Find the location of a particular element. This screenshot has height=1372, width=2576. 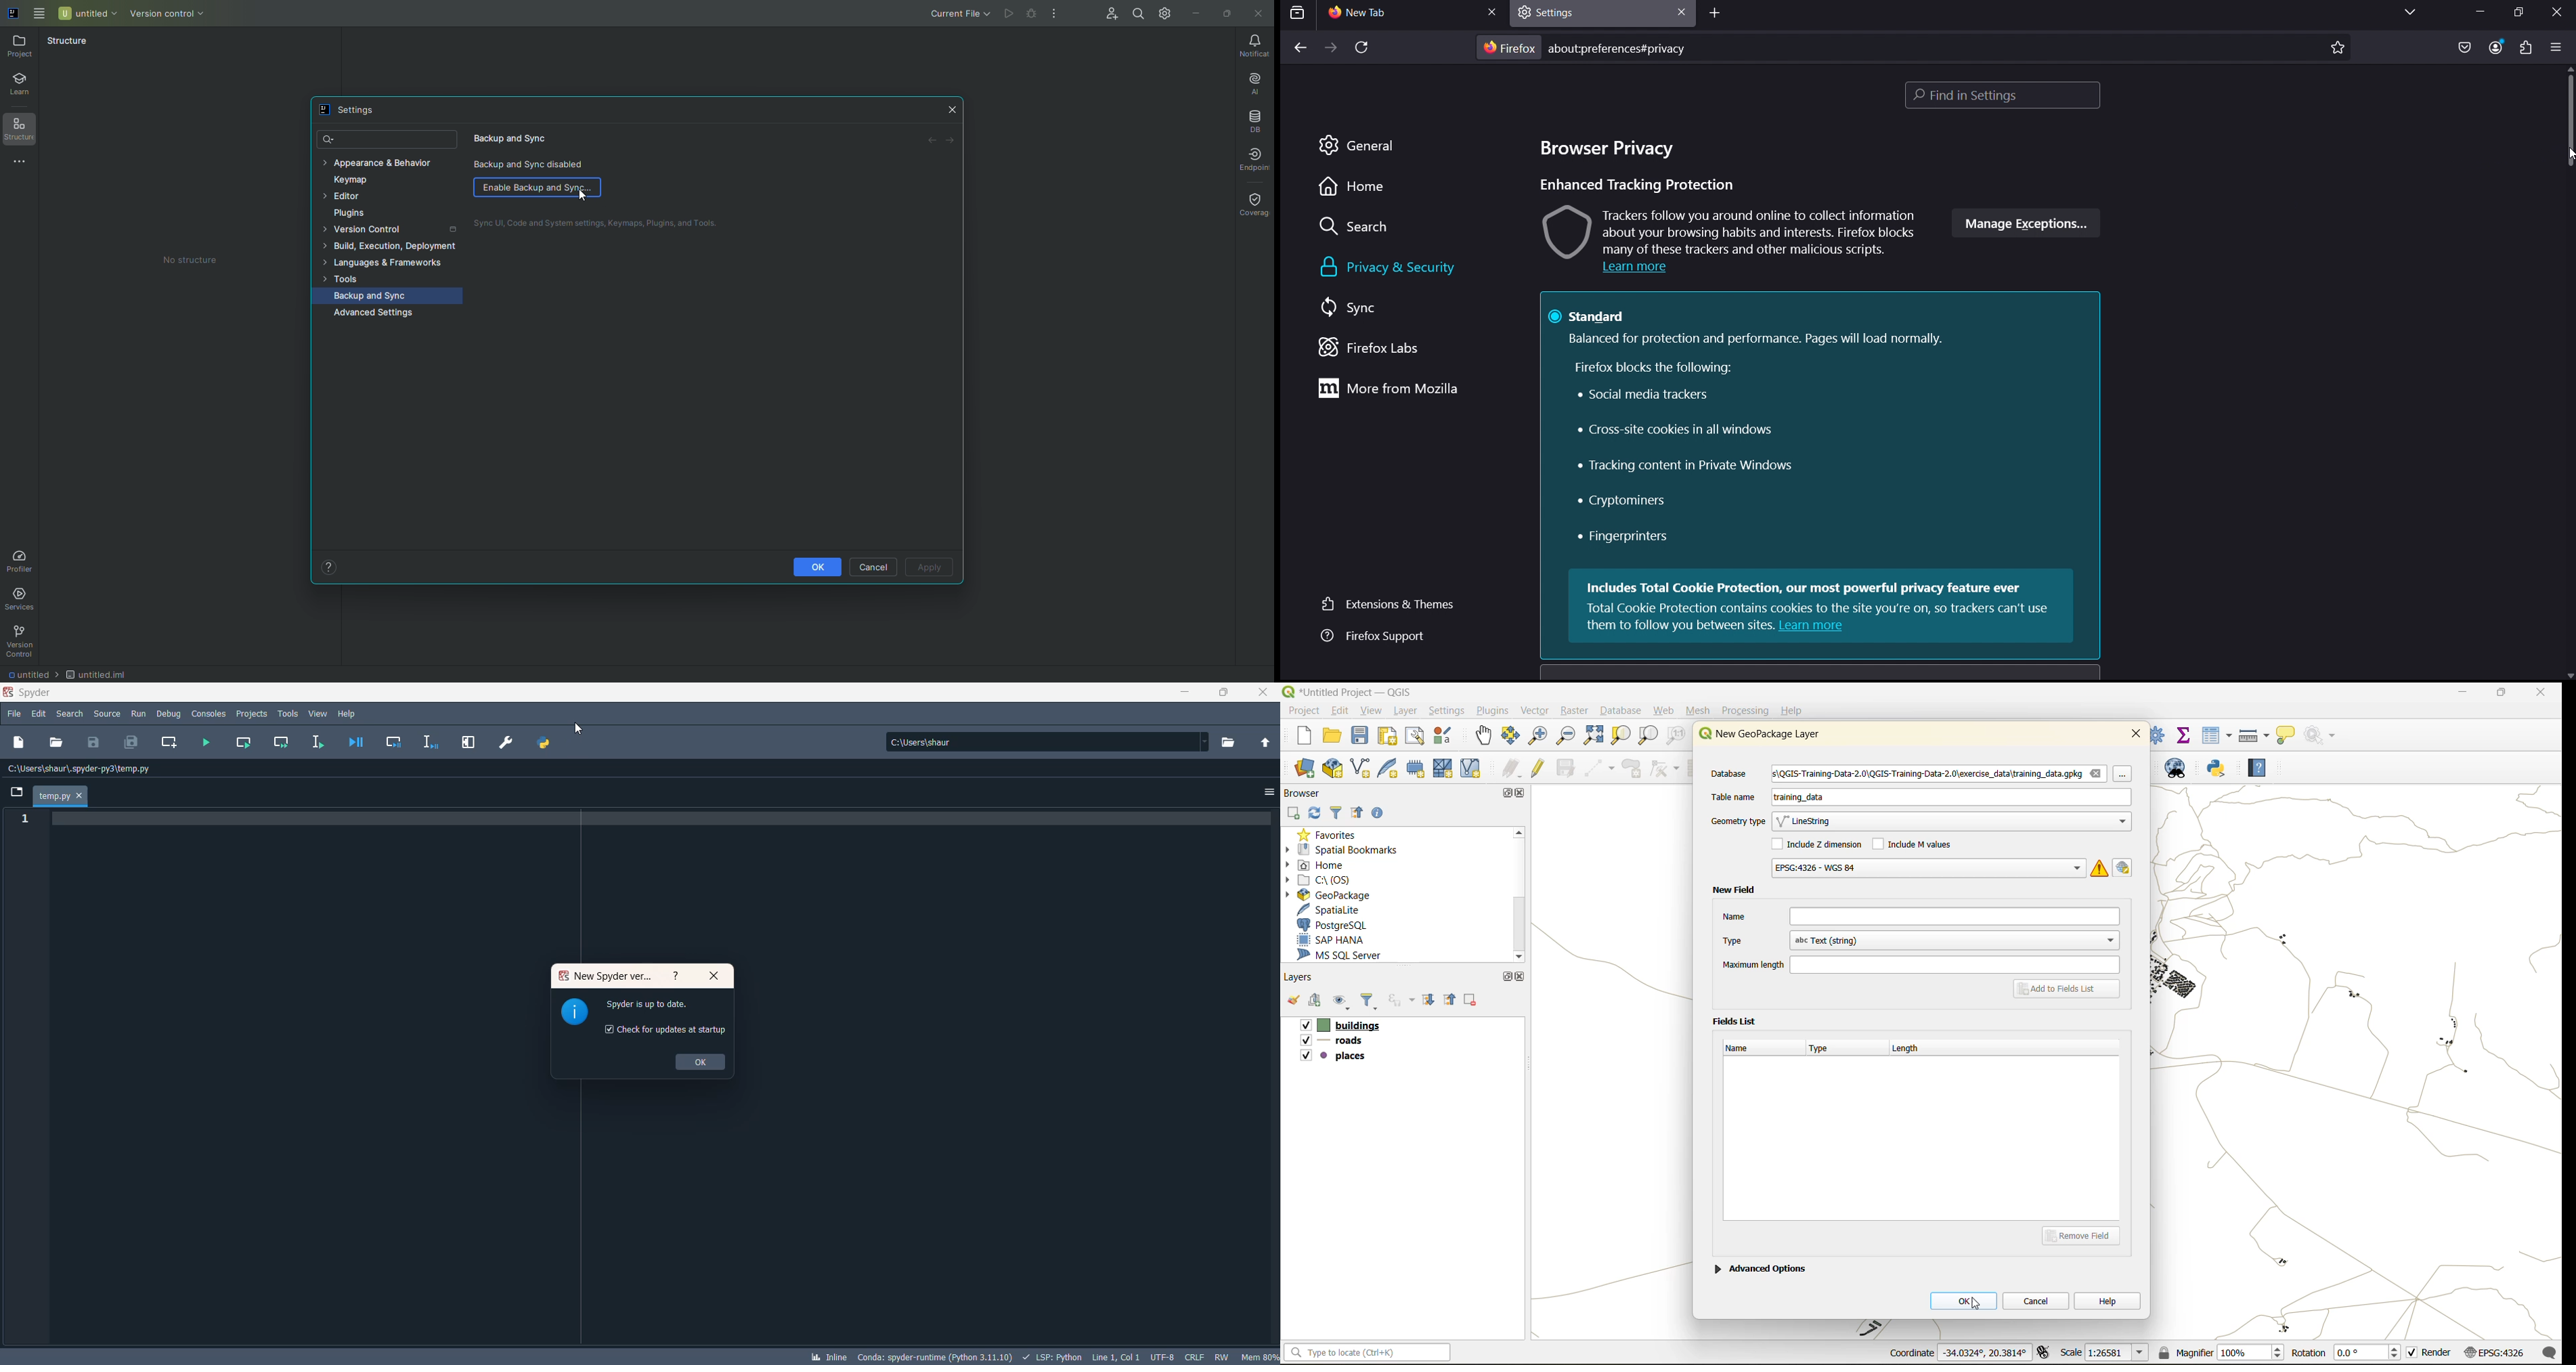

run current cell is located at coordinates (246, 743).